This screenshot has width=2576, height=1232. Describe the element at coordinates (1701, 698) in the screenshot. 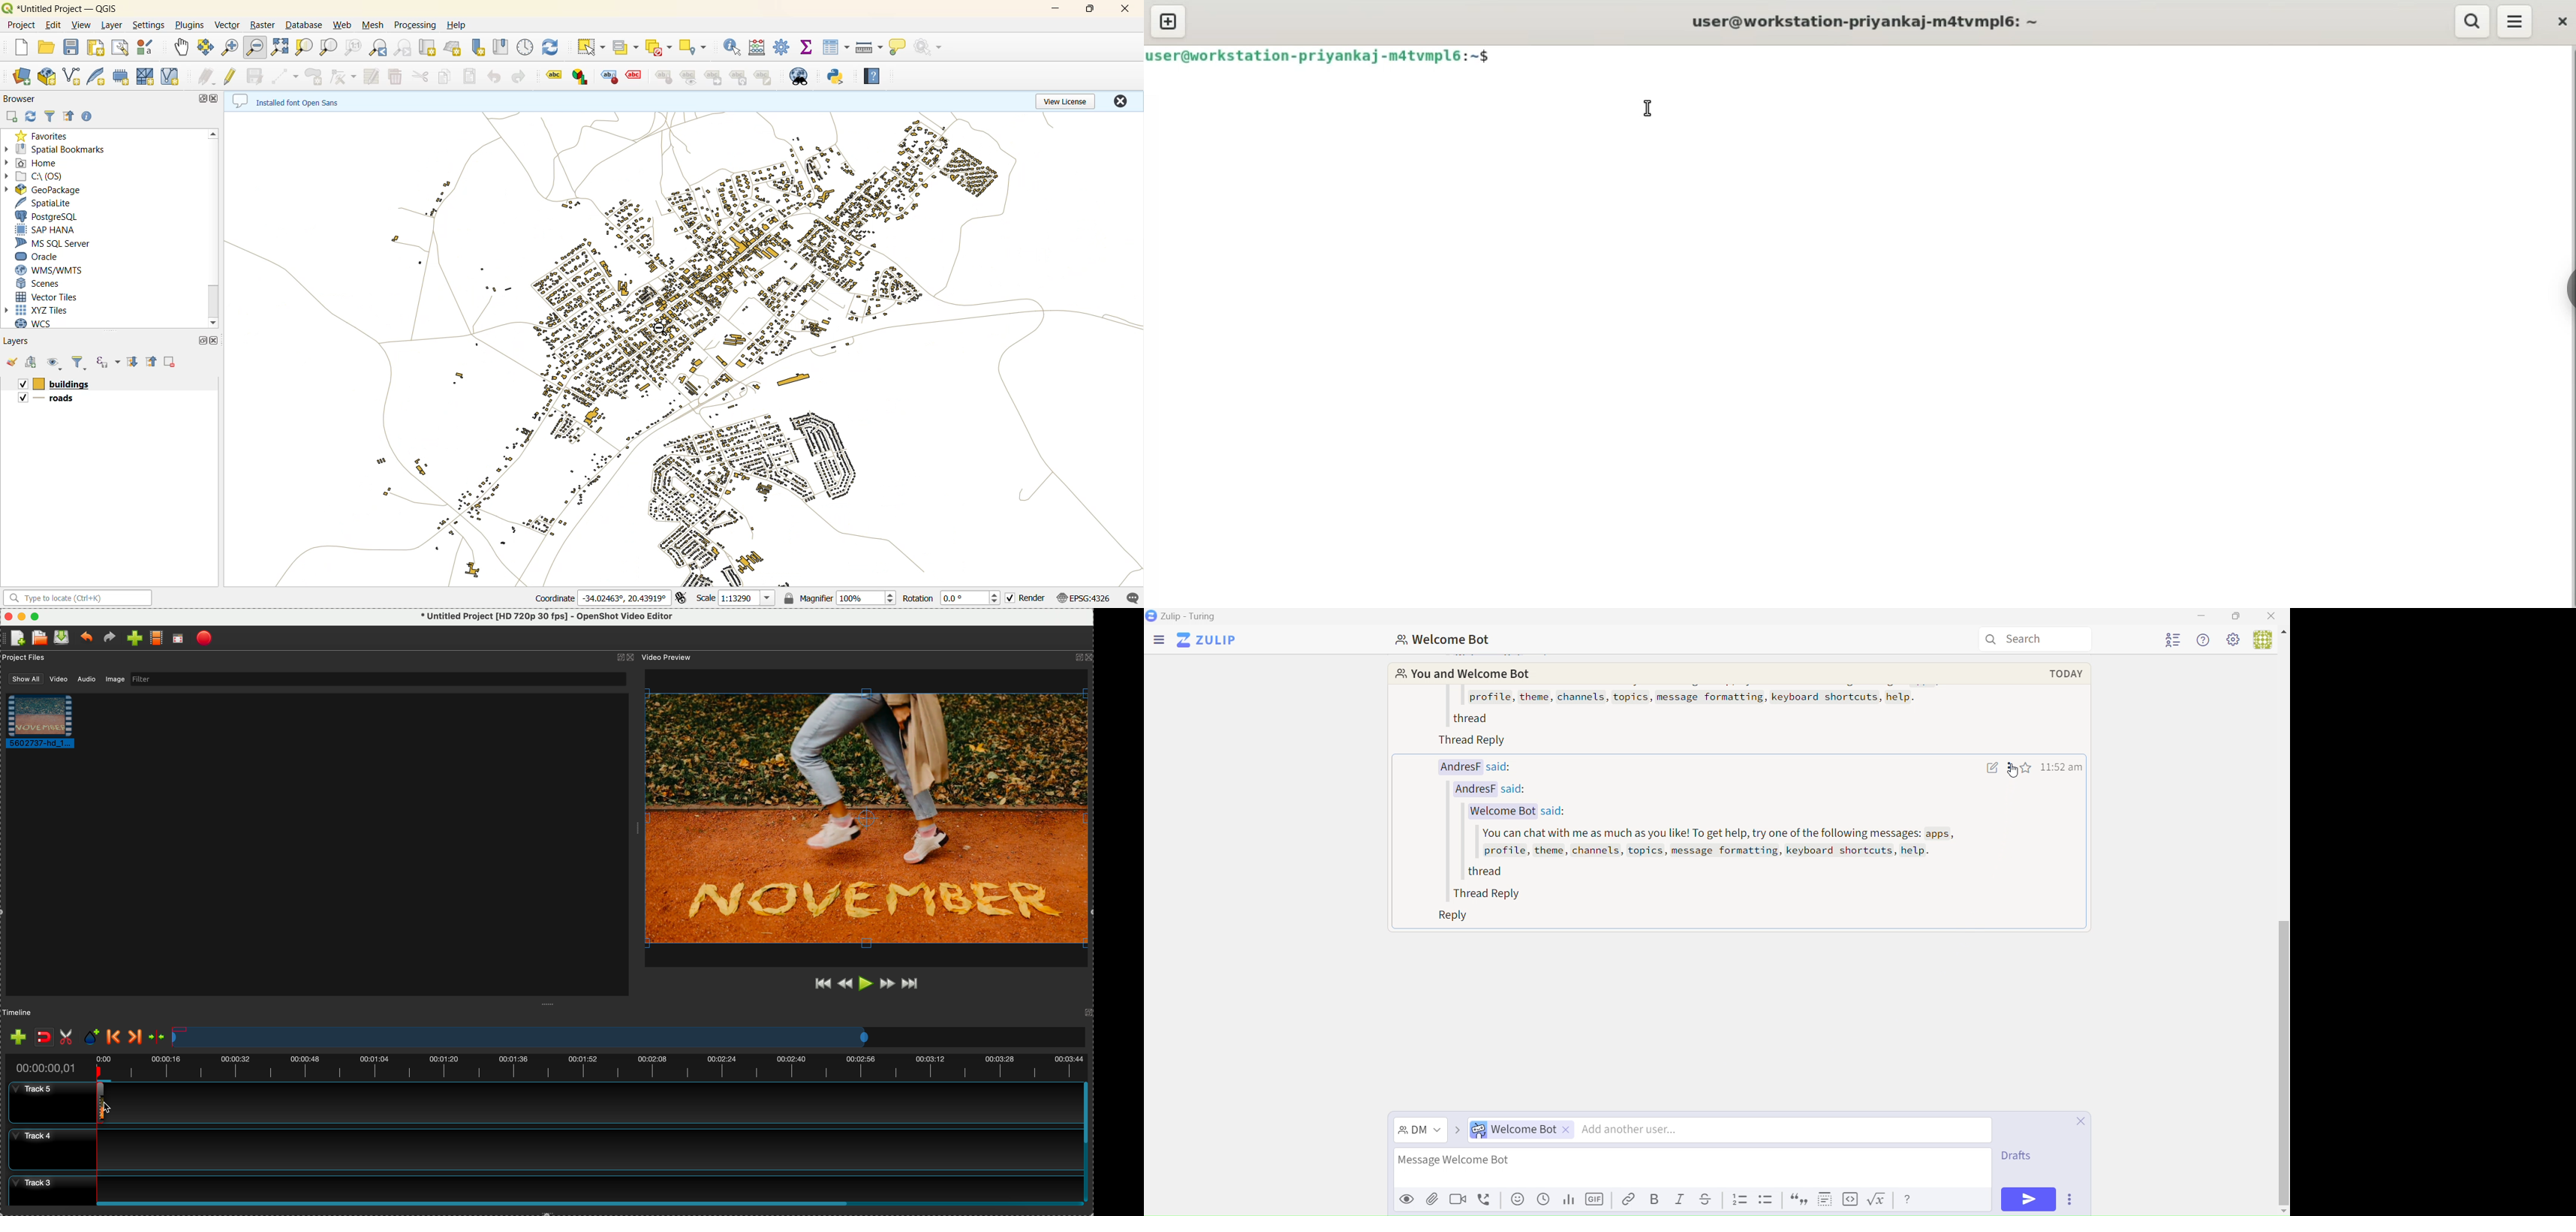

I see `profile, theme, channels, topics, message formatting, keyboard shortcuts, help.` at that location.